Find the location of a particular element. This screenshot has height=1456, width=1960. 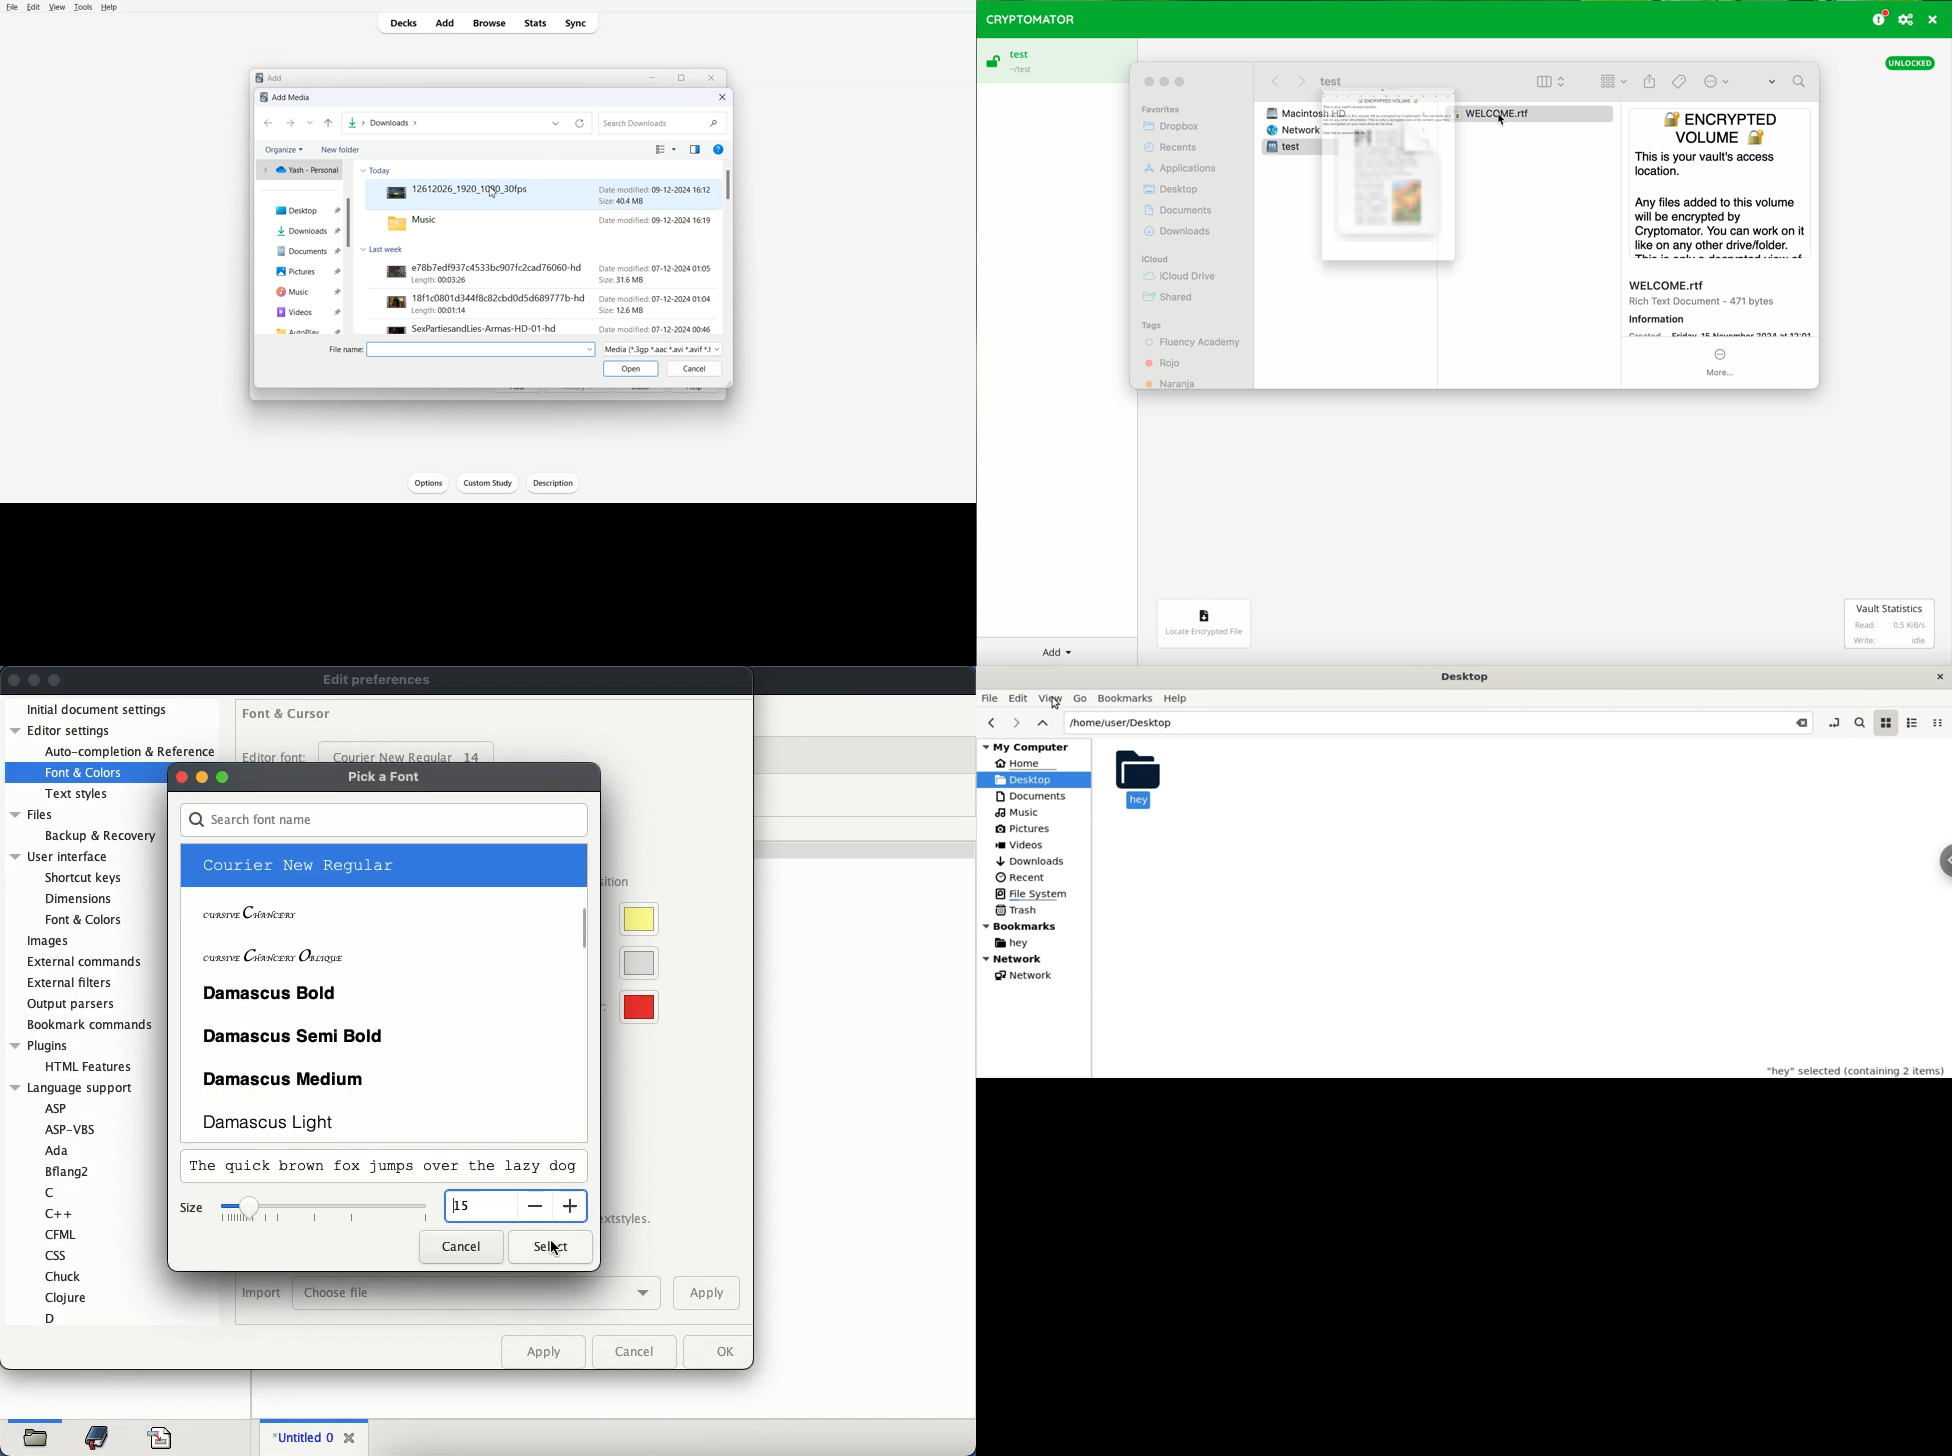

video file is located at coordinates (467, 327).